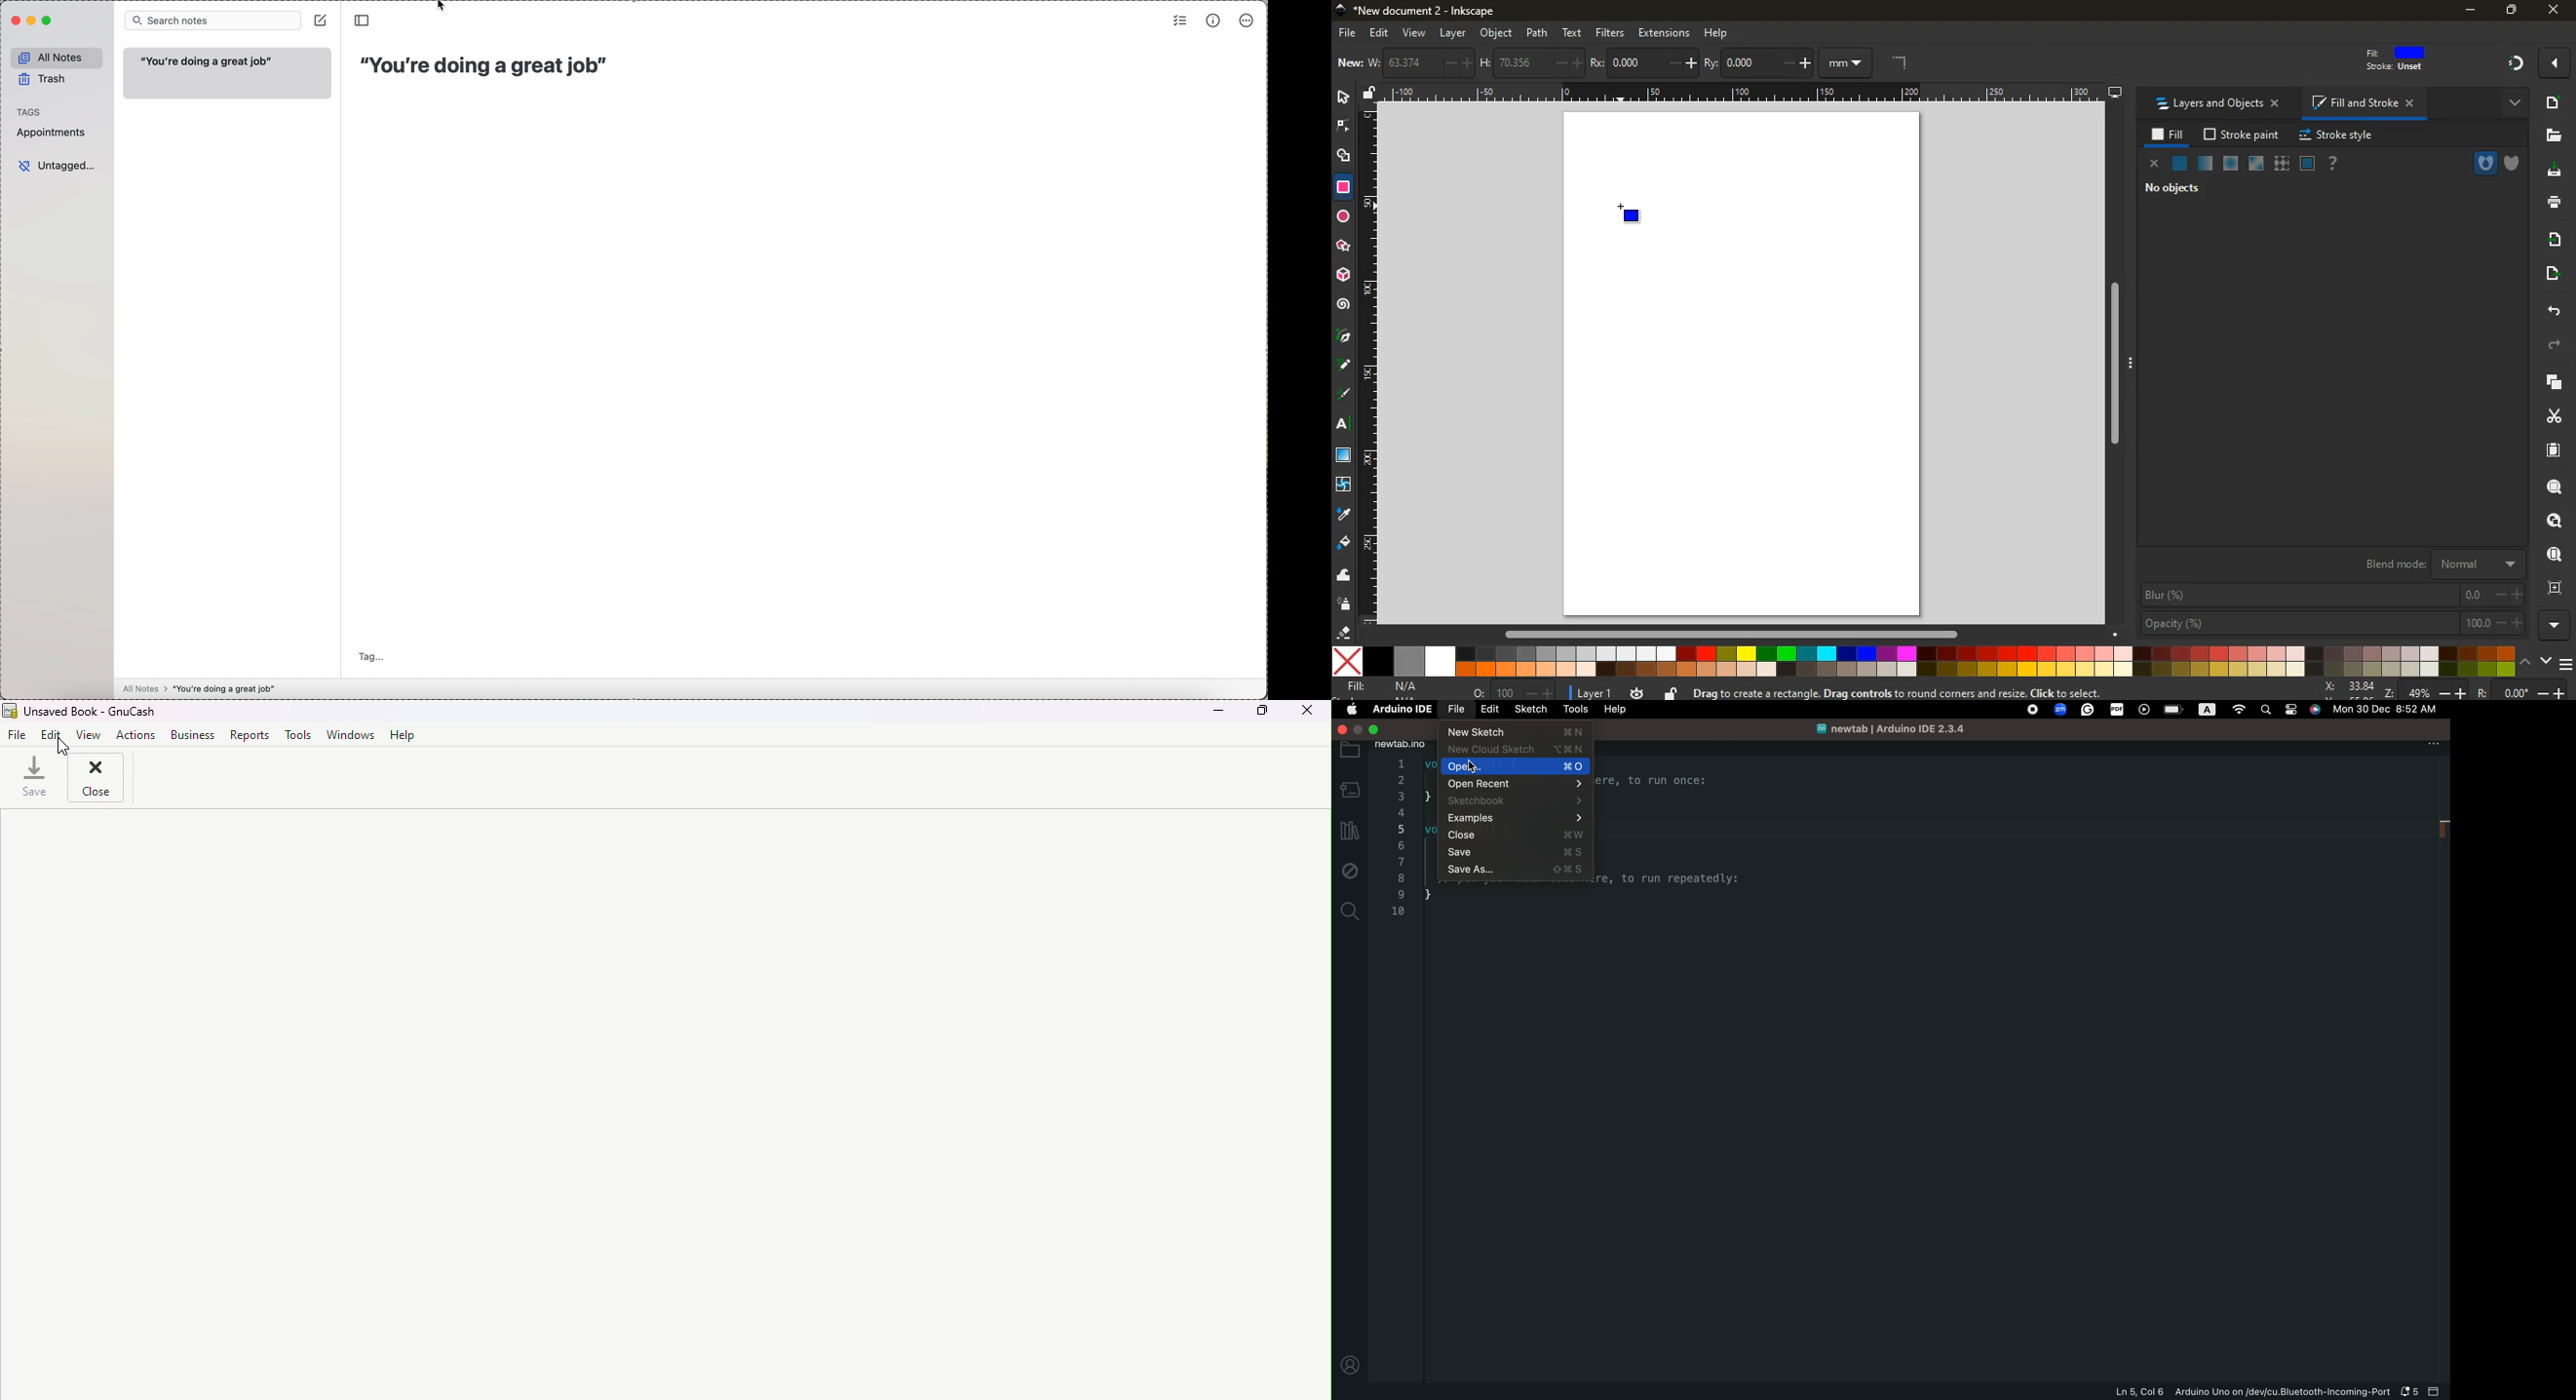  I want to click on o, so click(1515, 691).